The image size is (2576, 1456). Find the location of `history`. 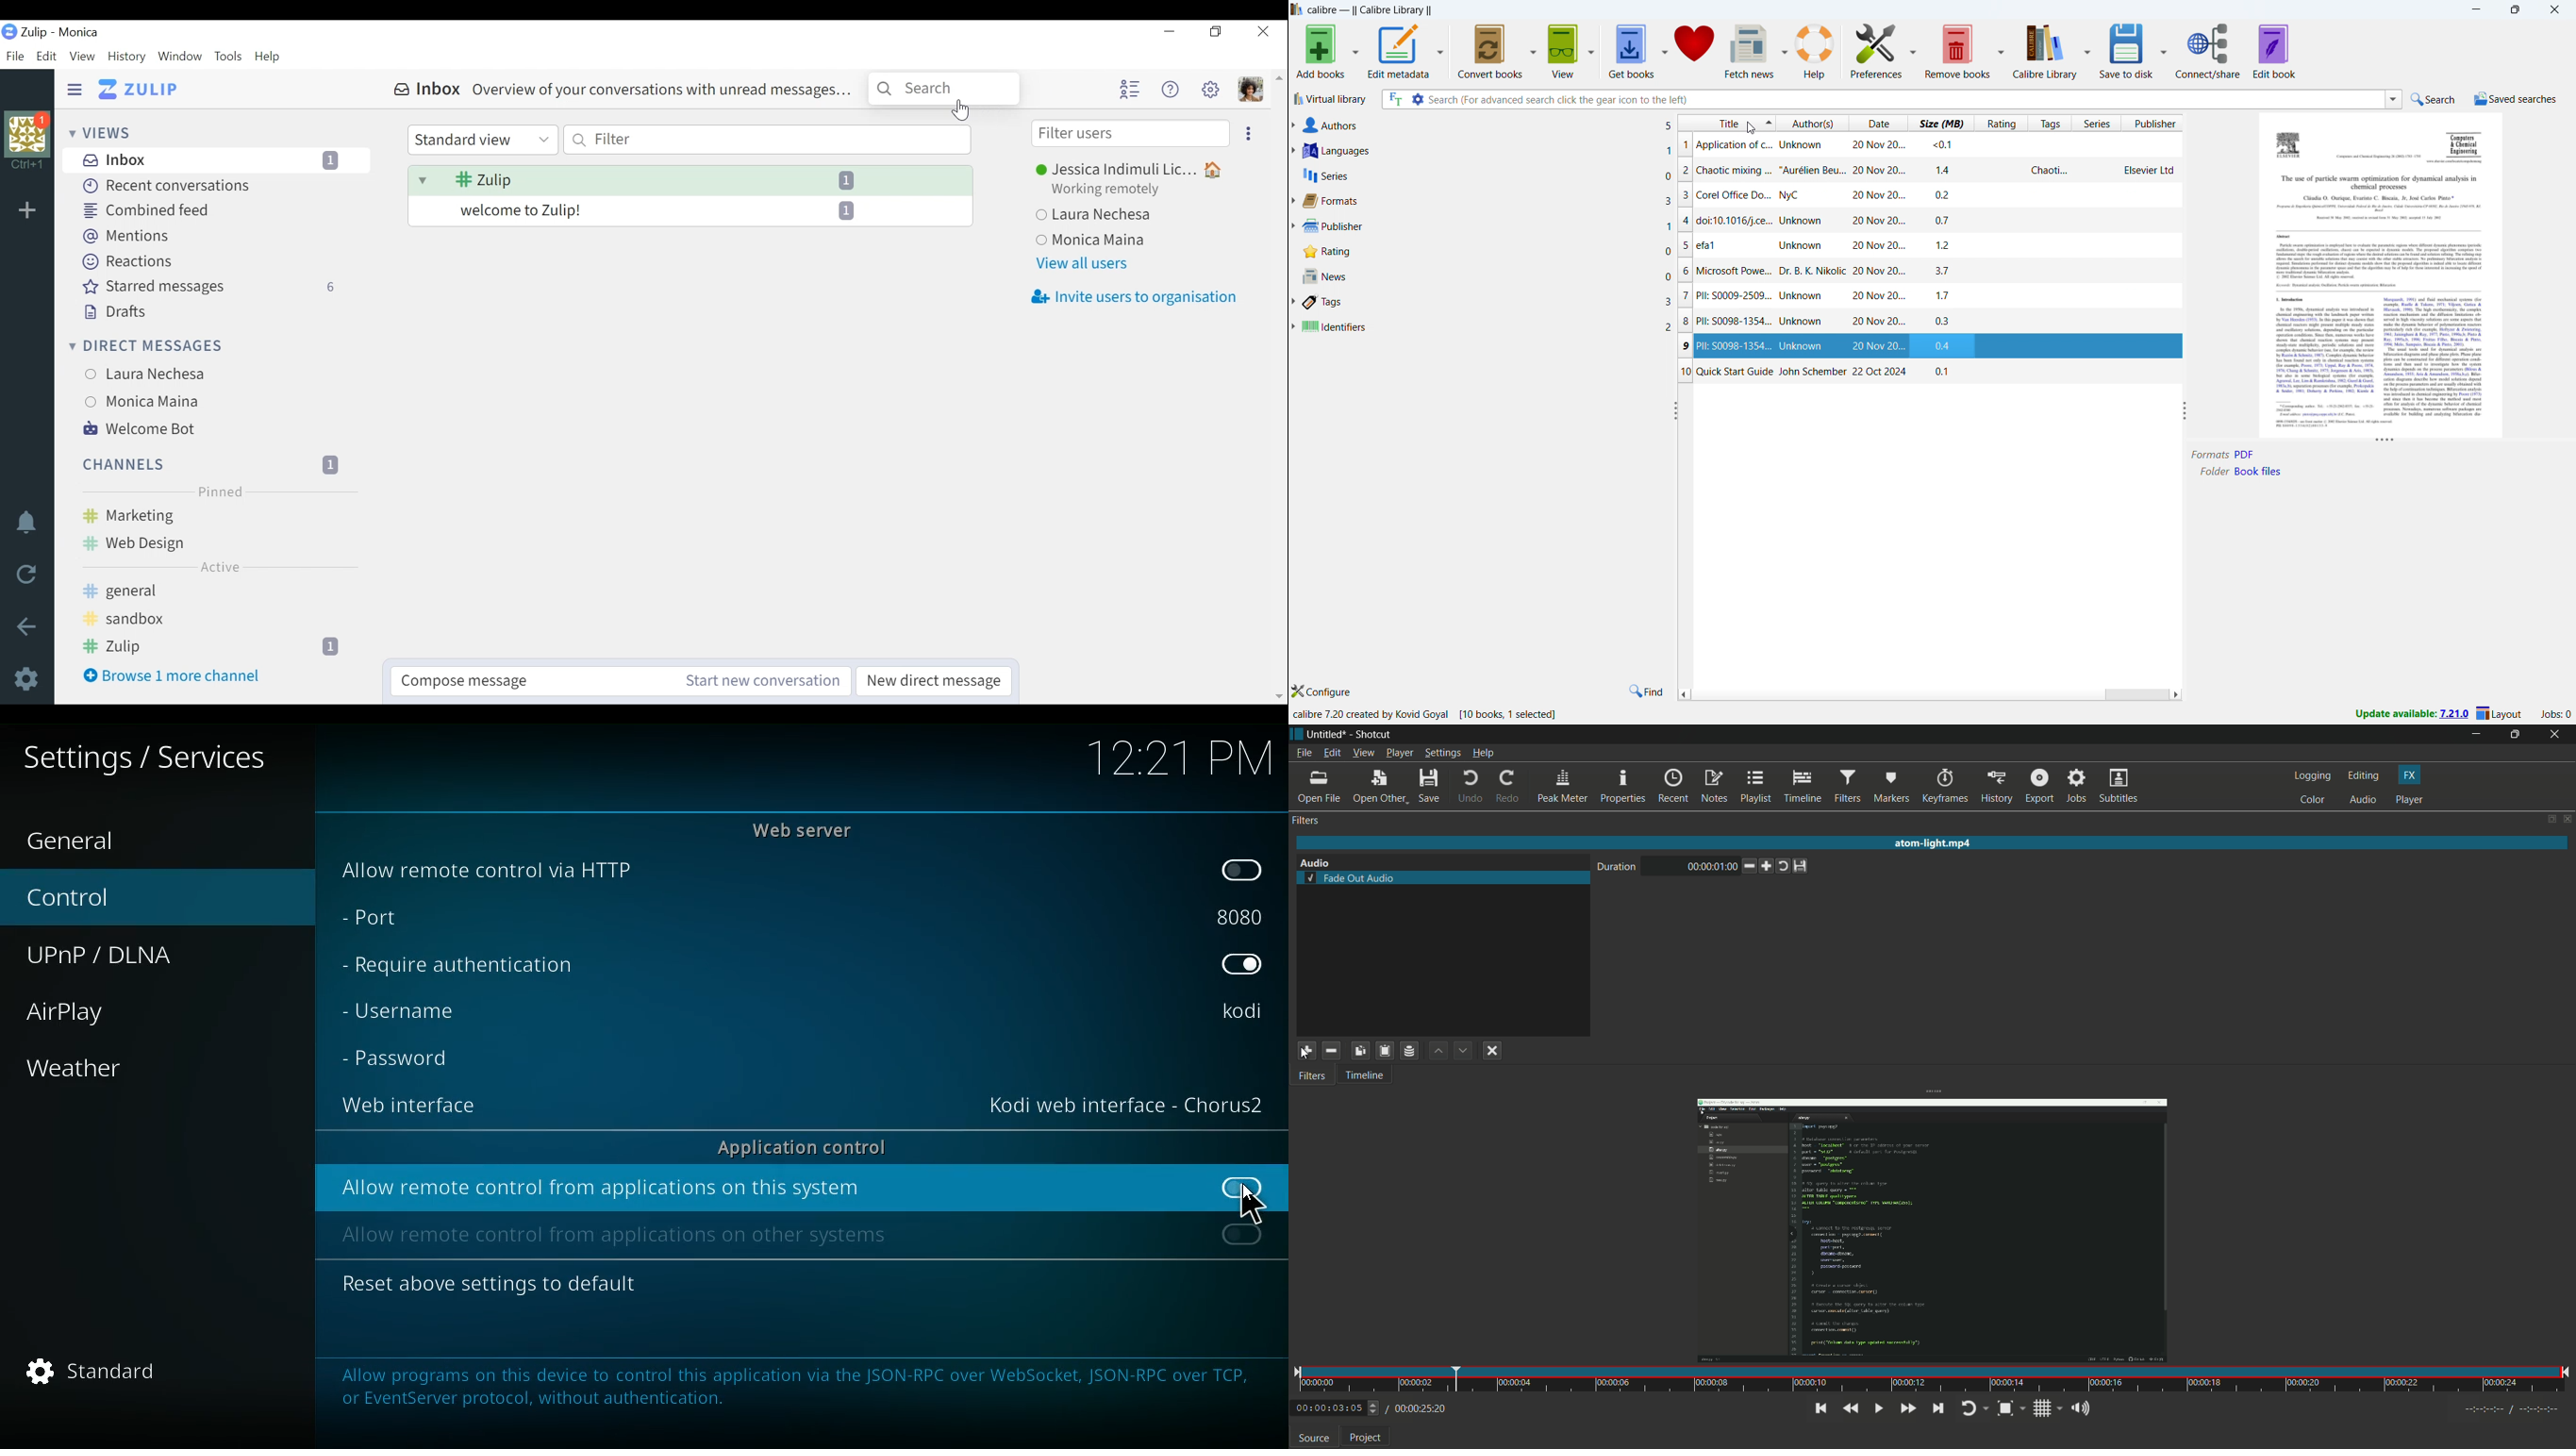

history is located at coordinates (1996, 786).